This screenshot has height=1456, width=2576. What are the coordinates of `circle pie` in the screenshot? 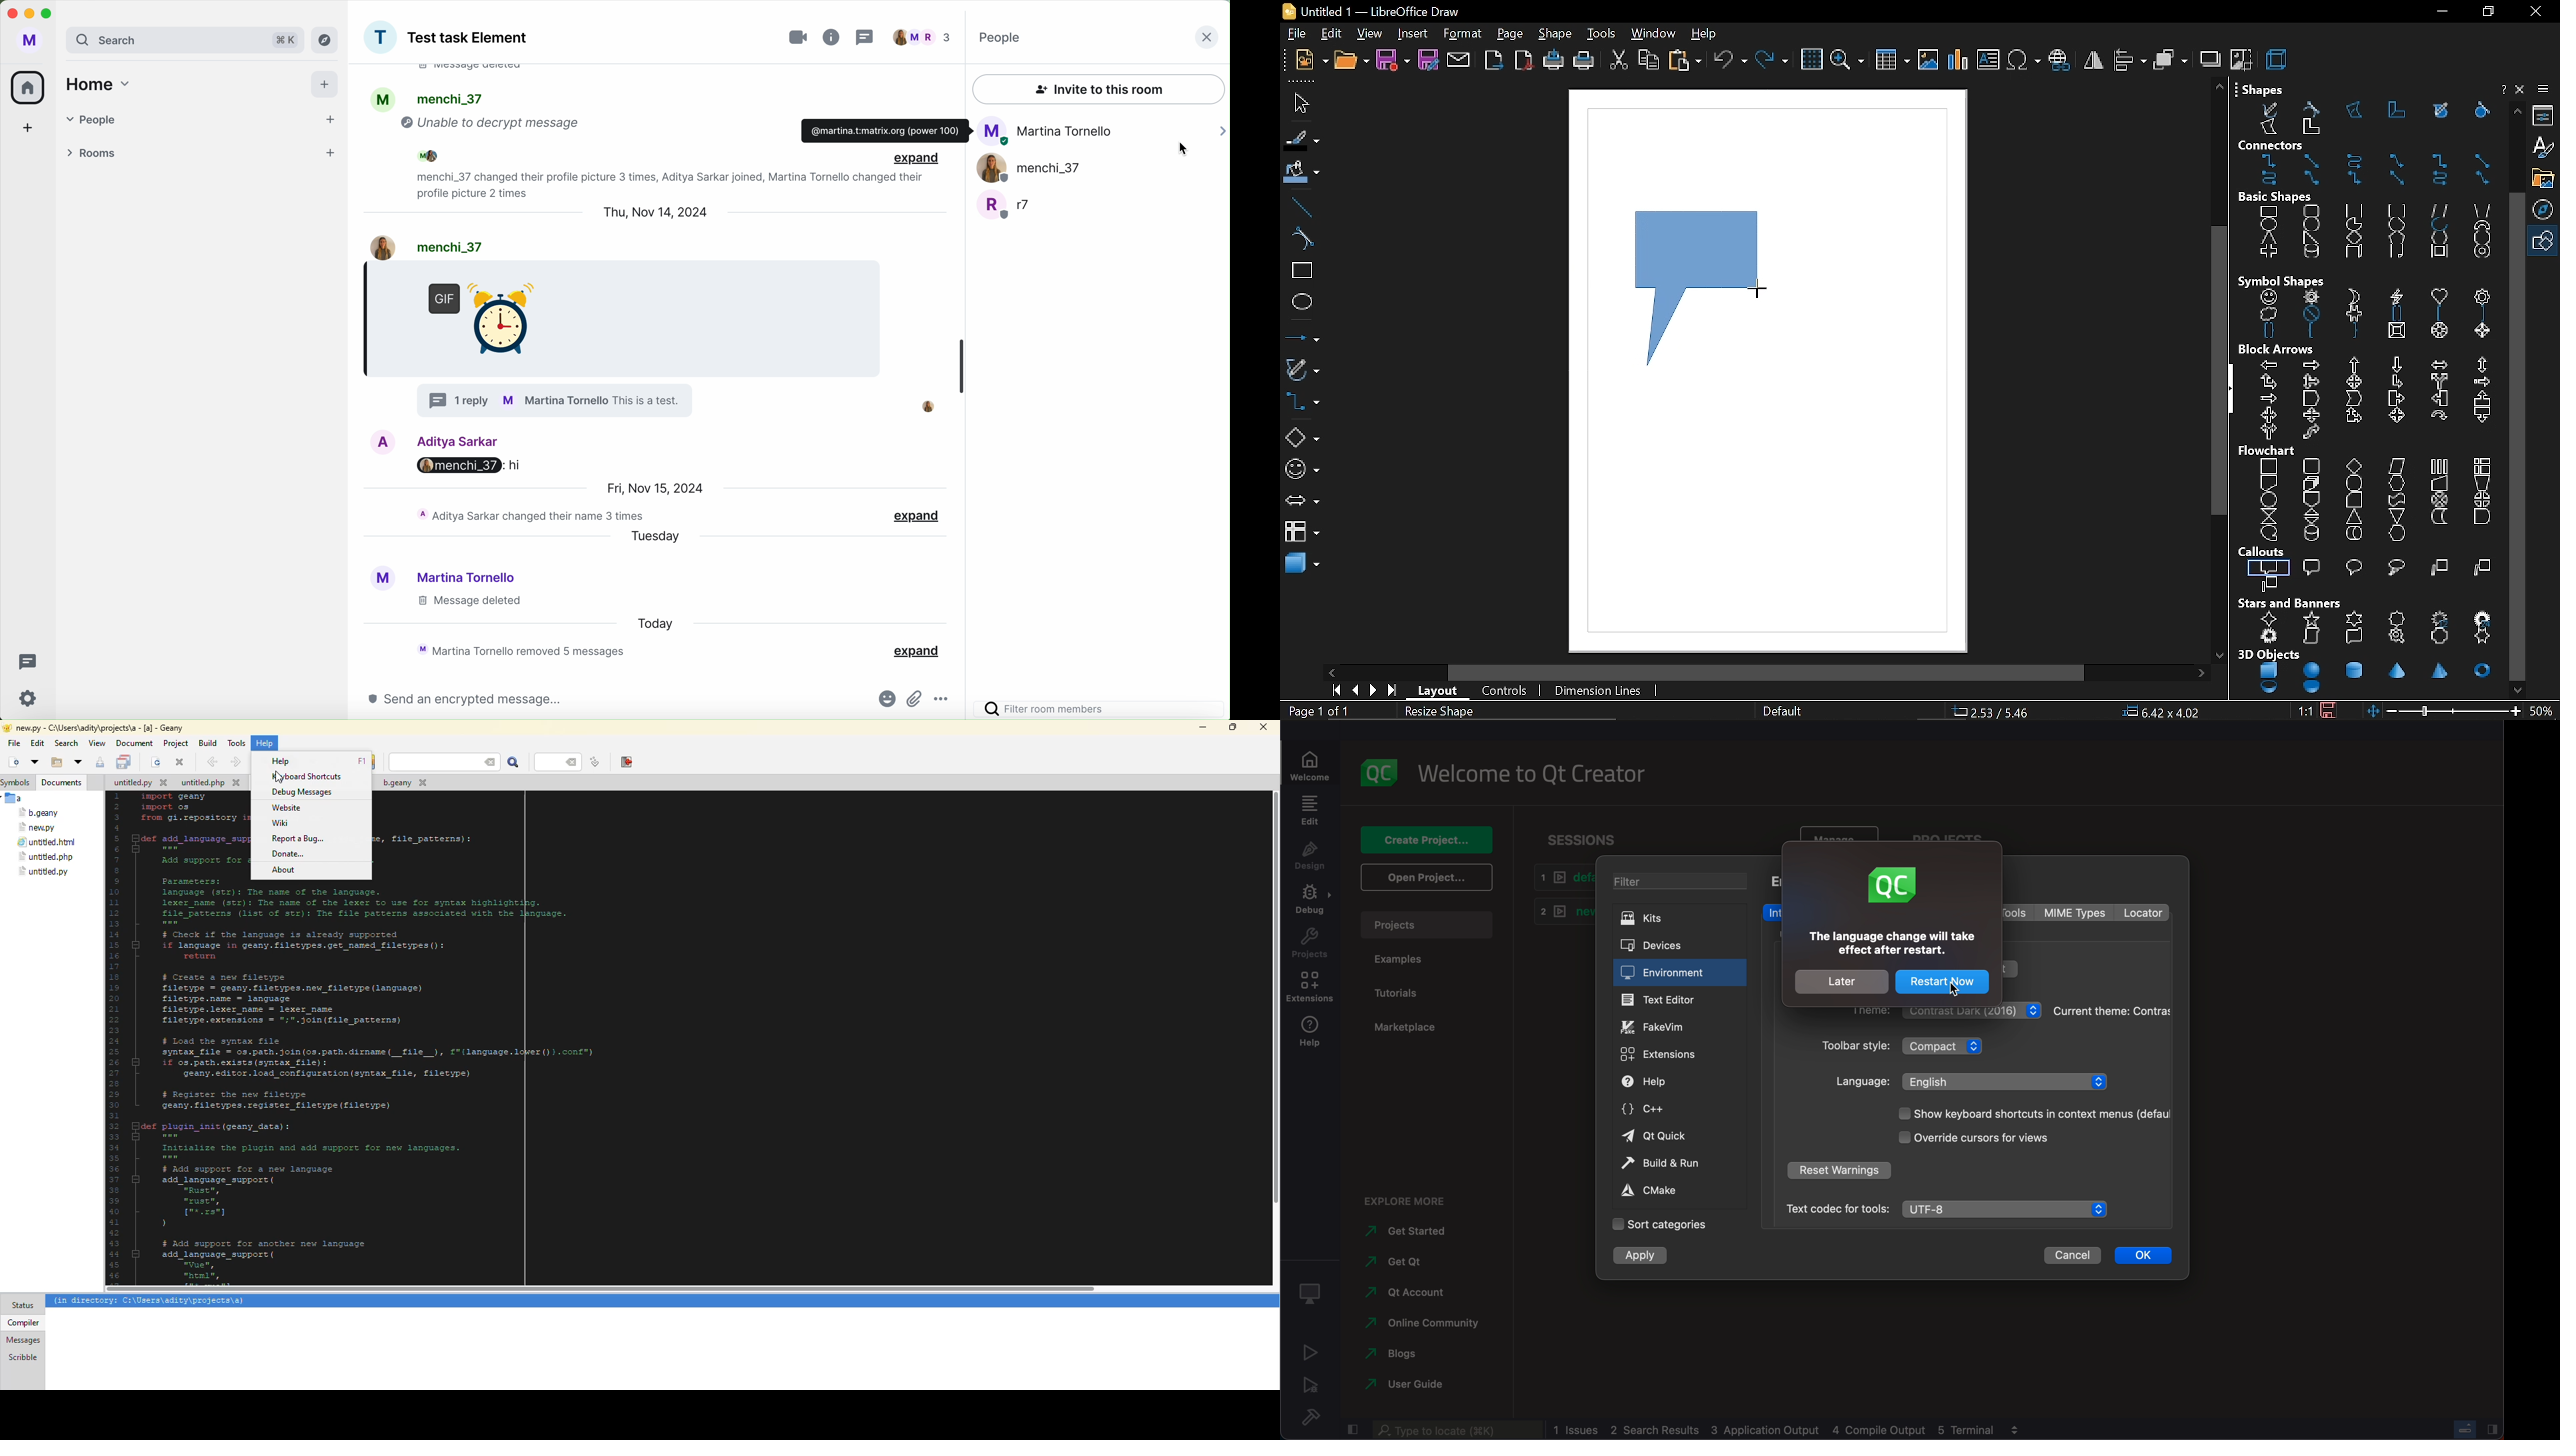 It's located at (2354, 224).